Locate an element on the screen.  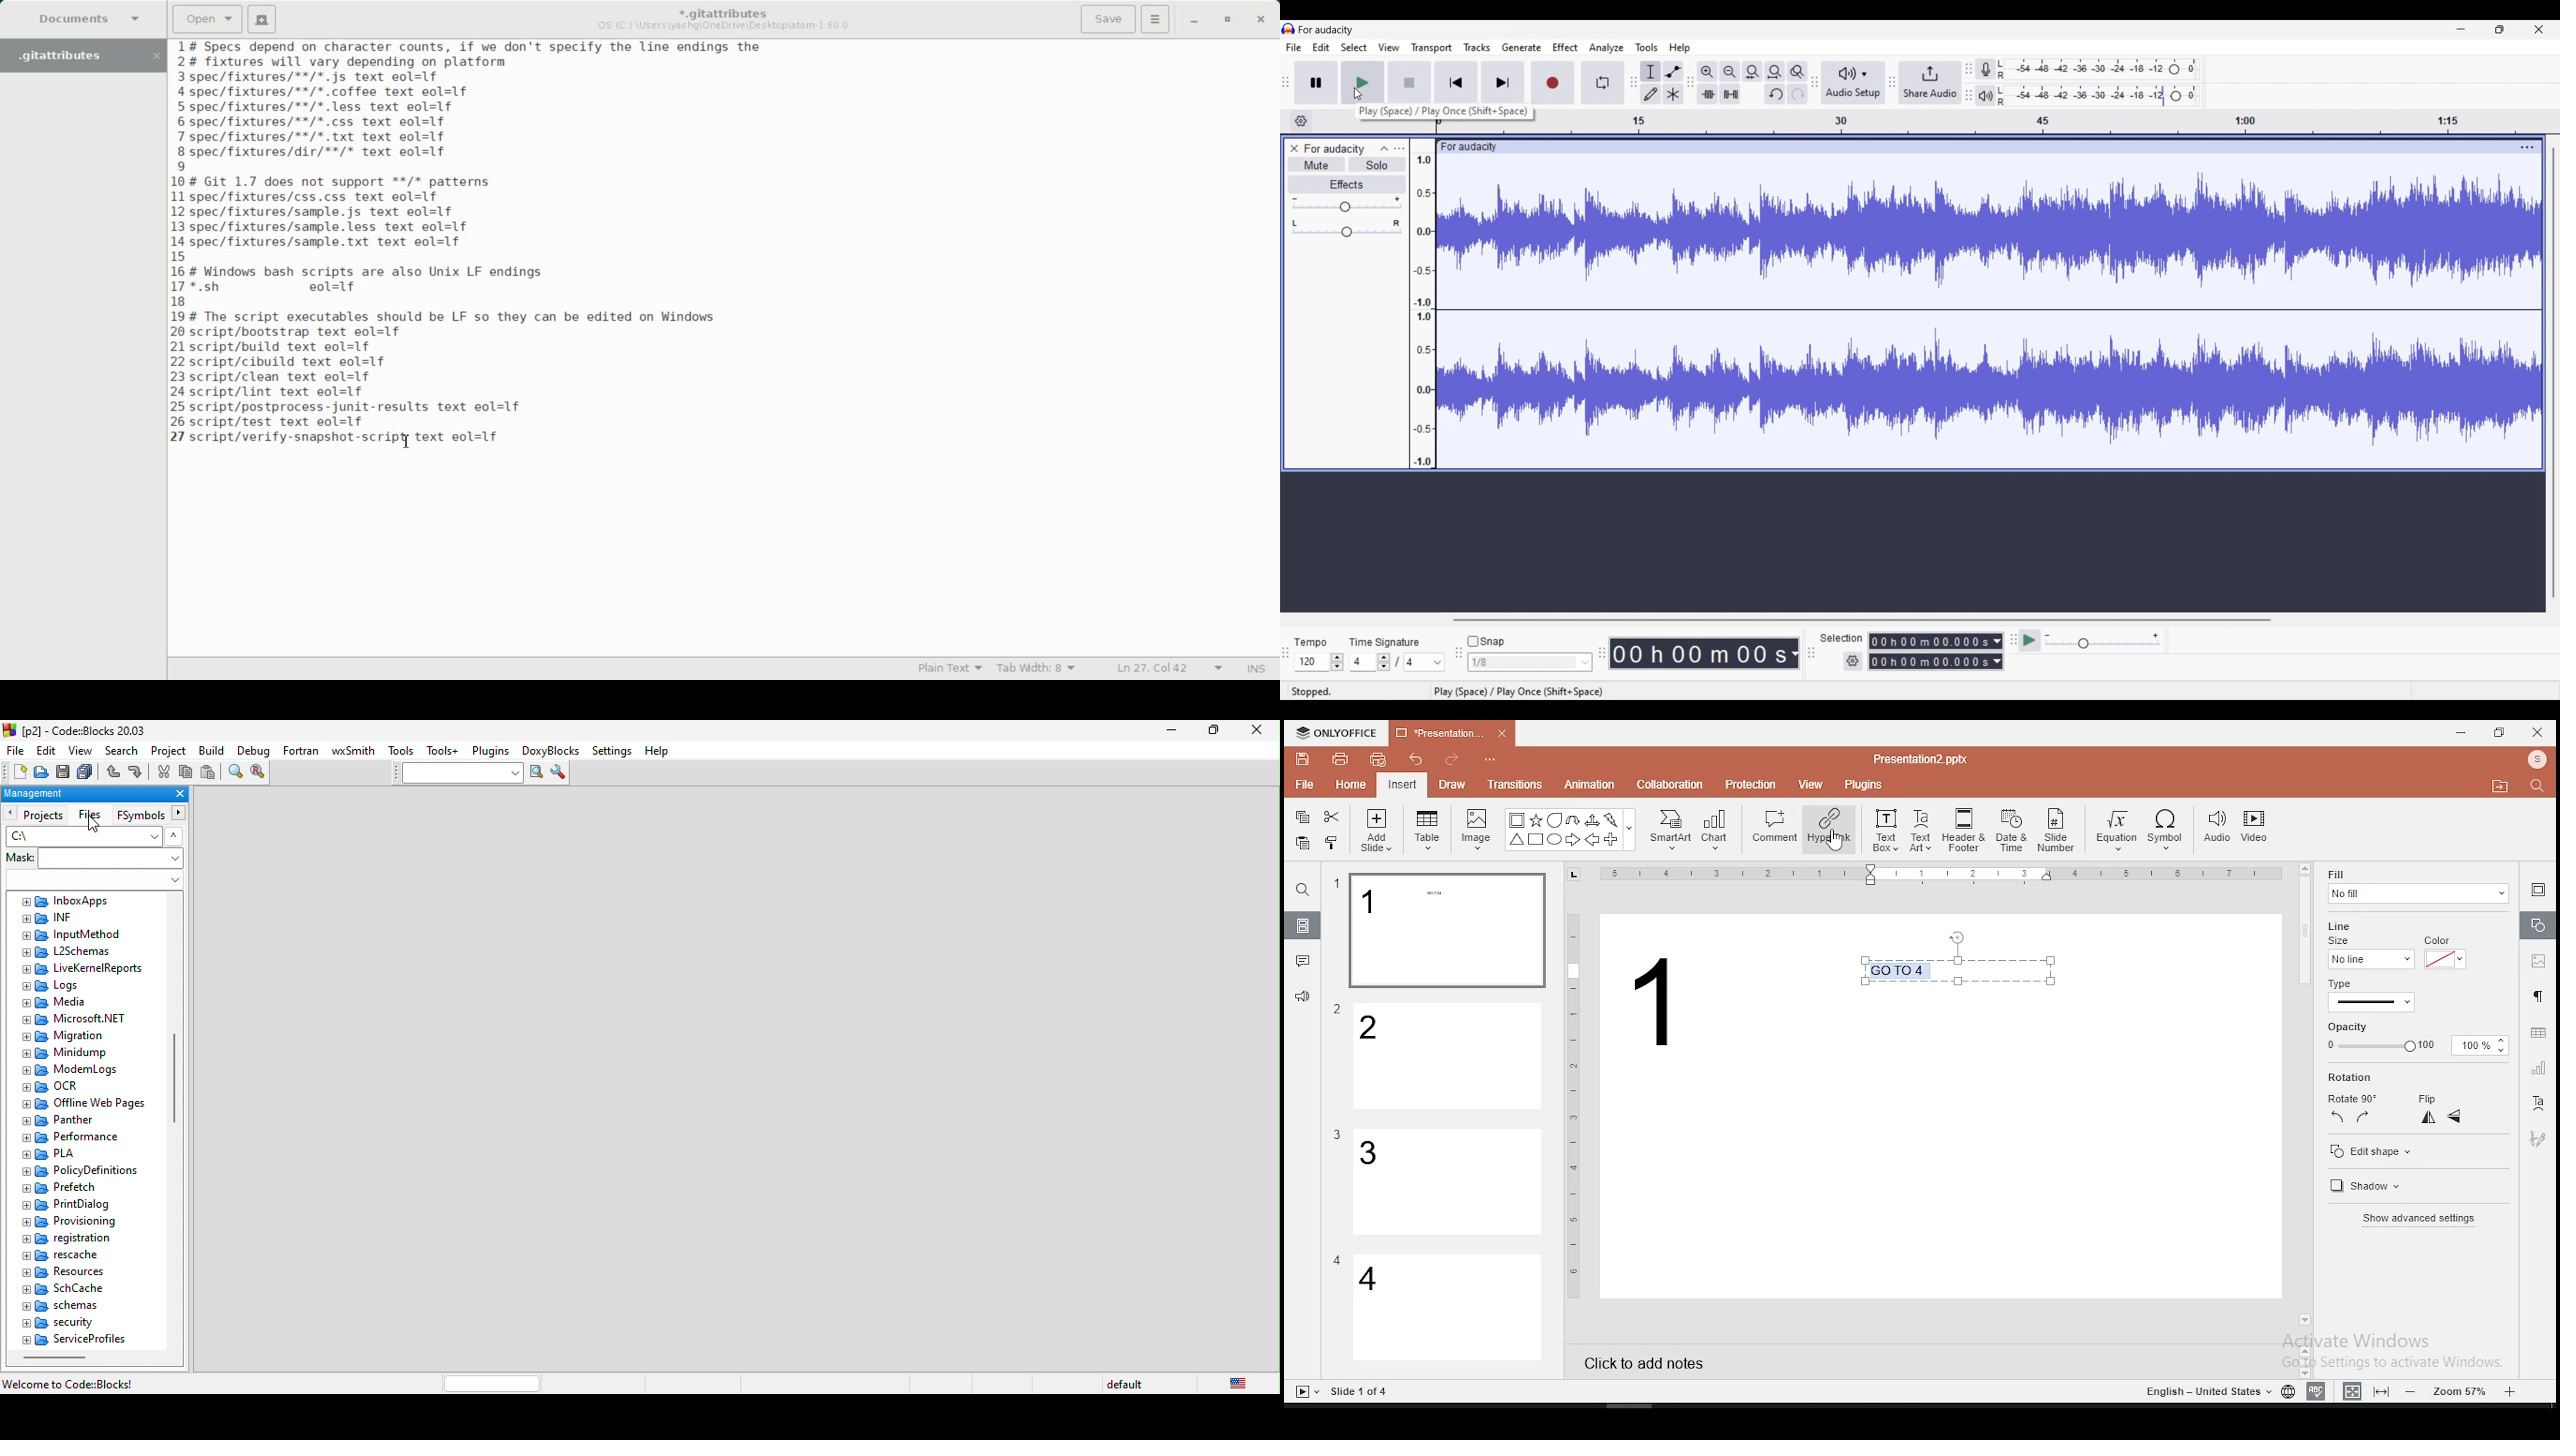
tools is located at coordinates (402, 750).